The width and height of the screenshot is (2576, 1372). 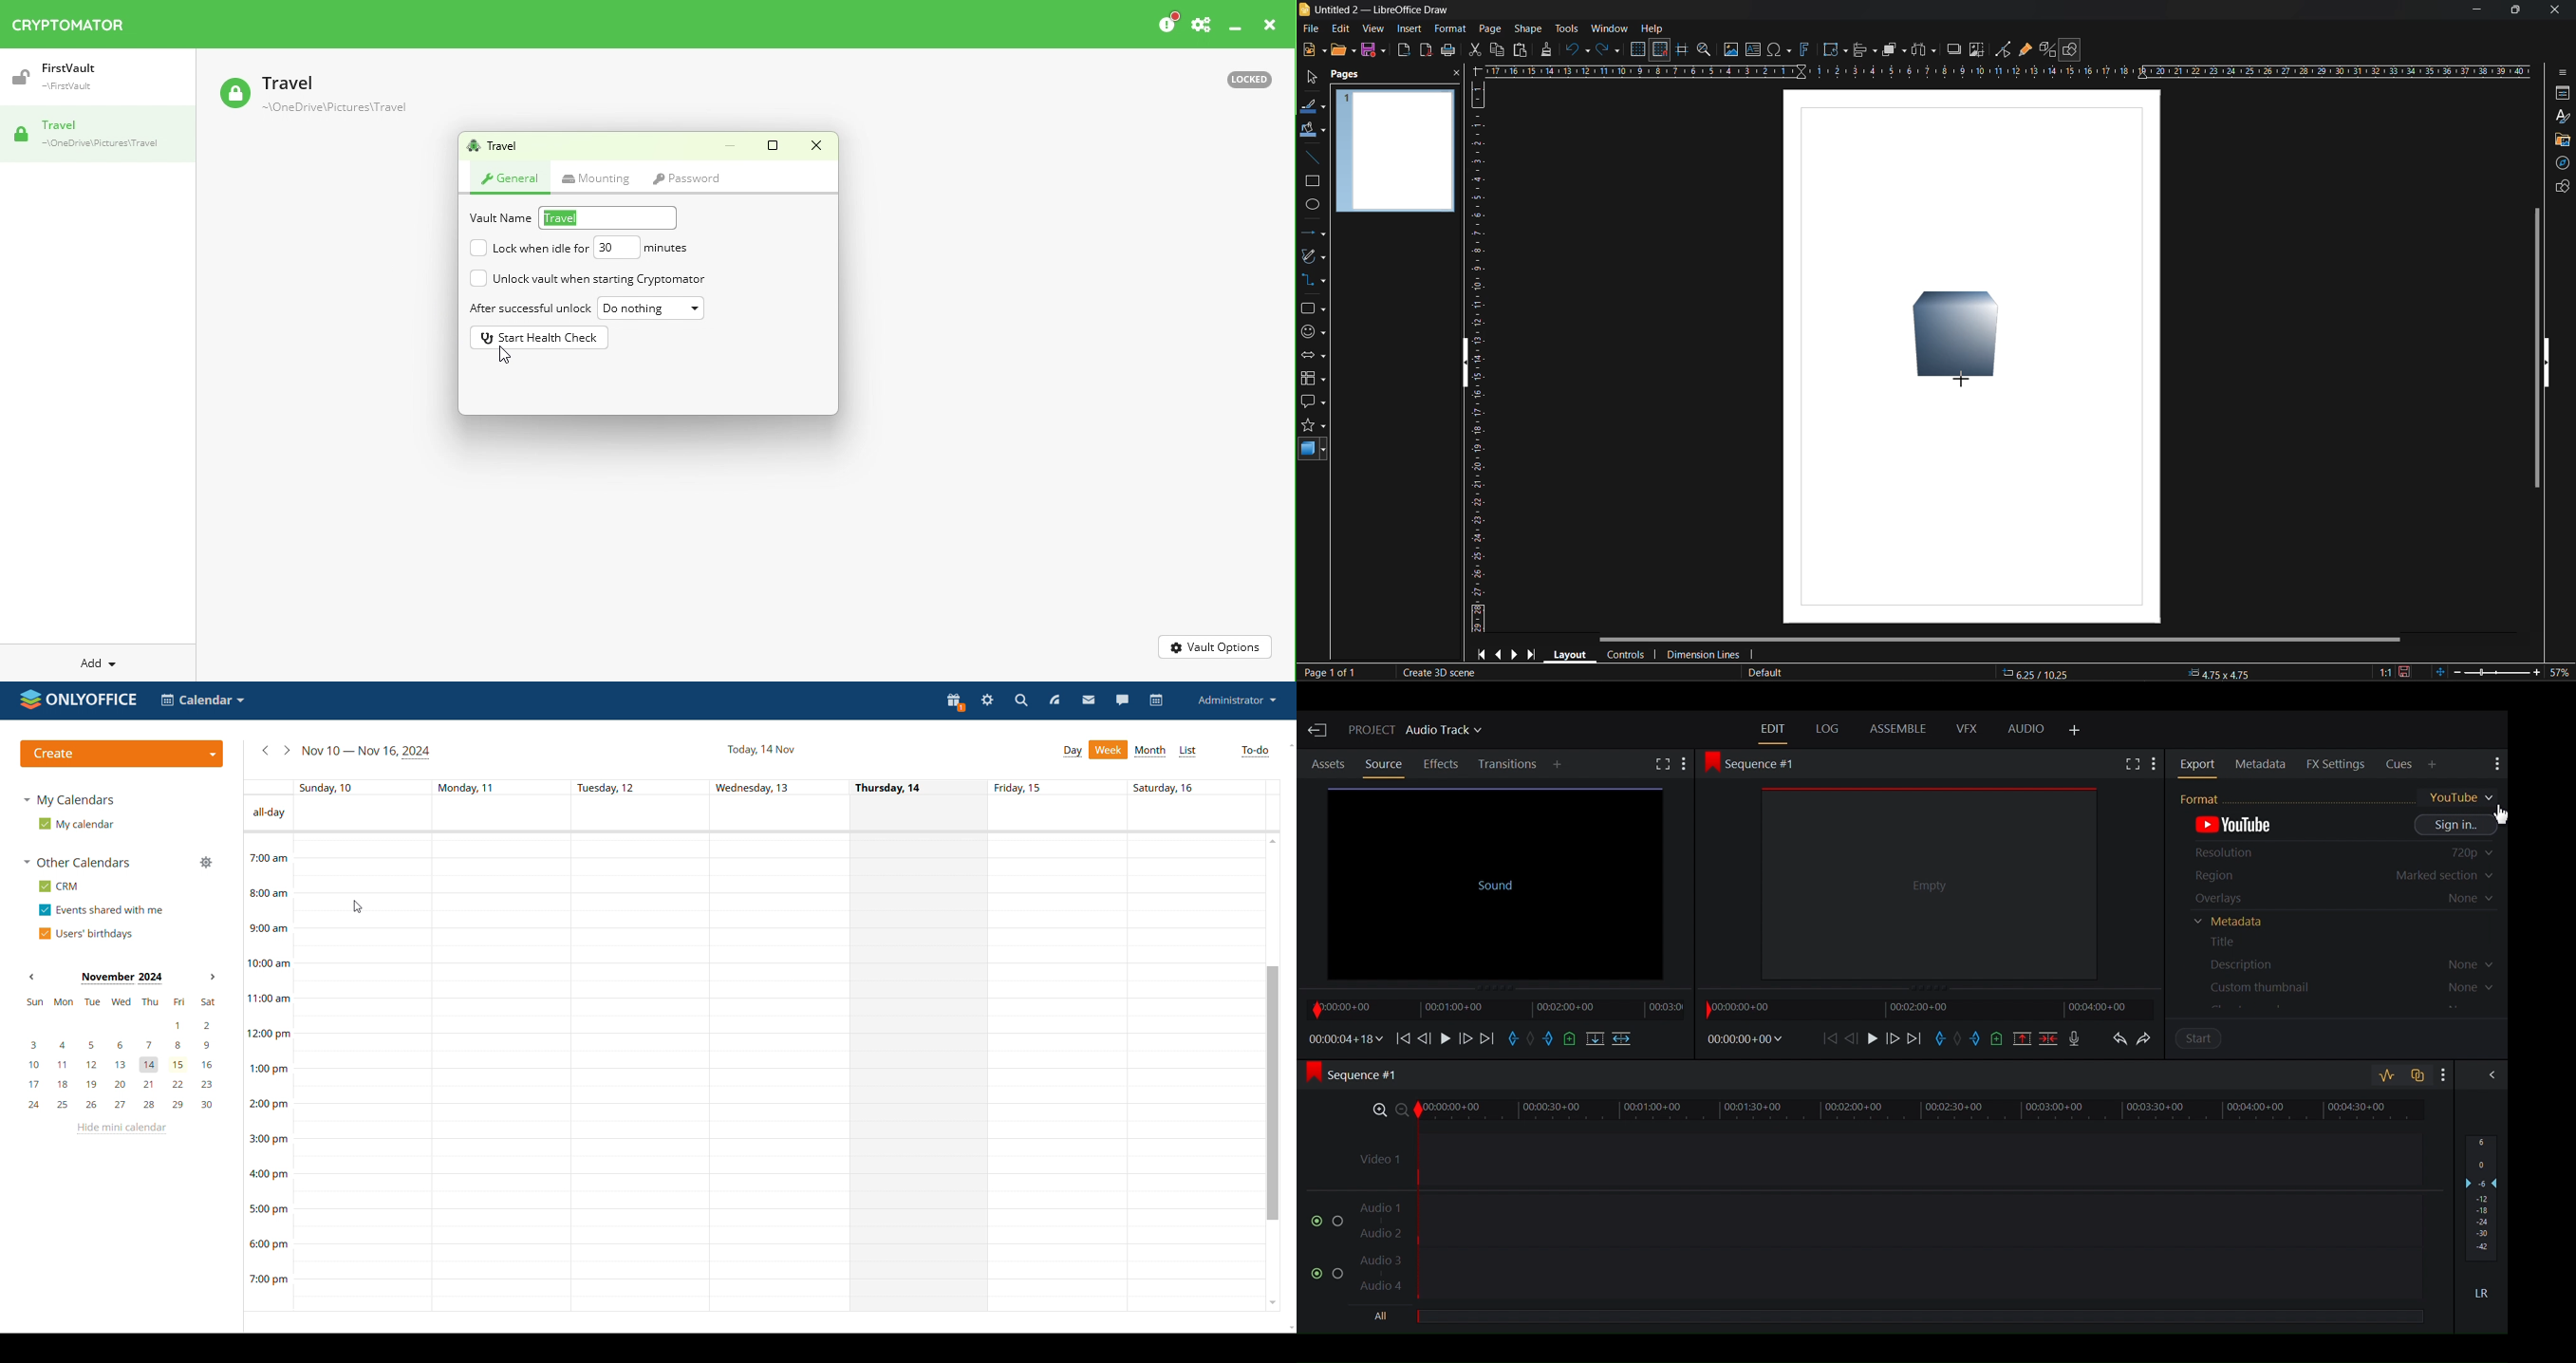 I want to click on Please consider donating, so click(x=1157, y=25).